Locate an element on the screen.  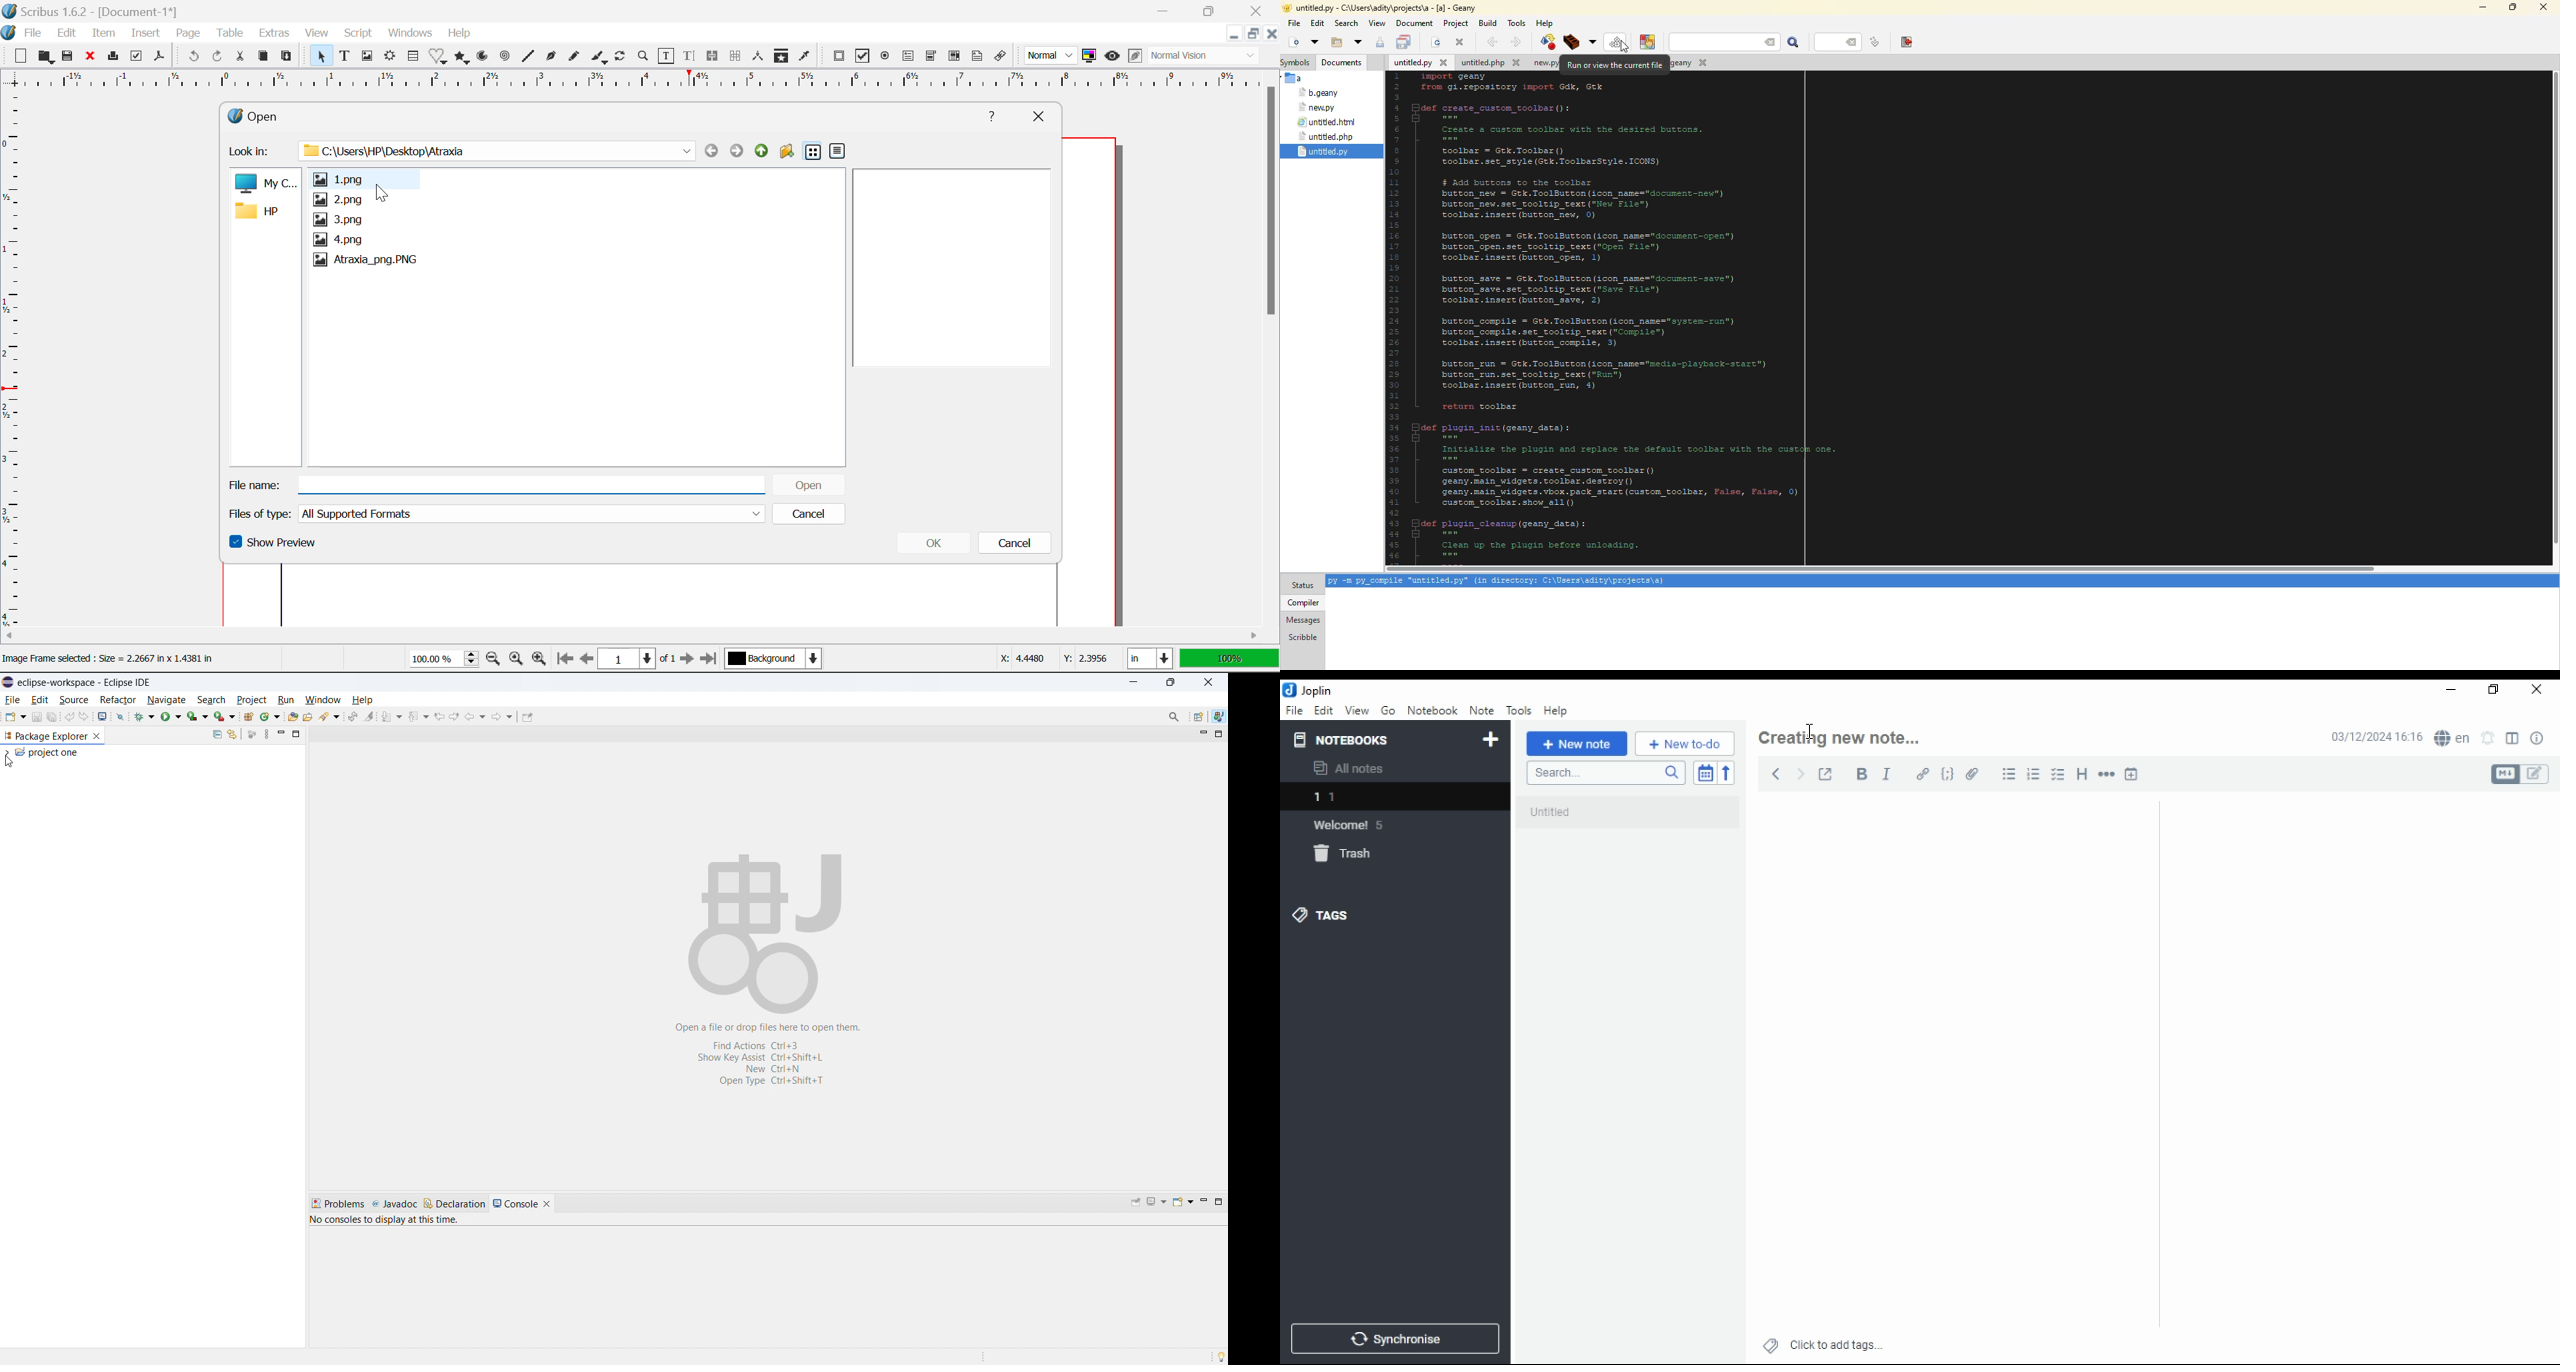
Insert is located at coordinates (144, 33).